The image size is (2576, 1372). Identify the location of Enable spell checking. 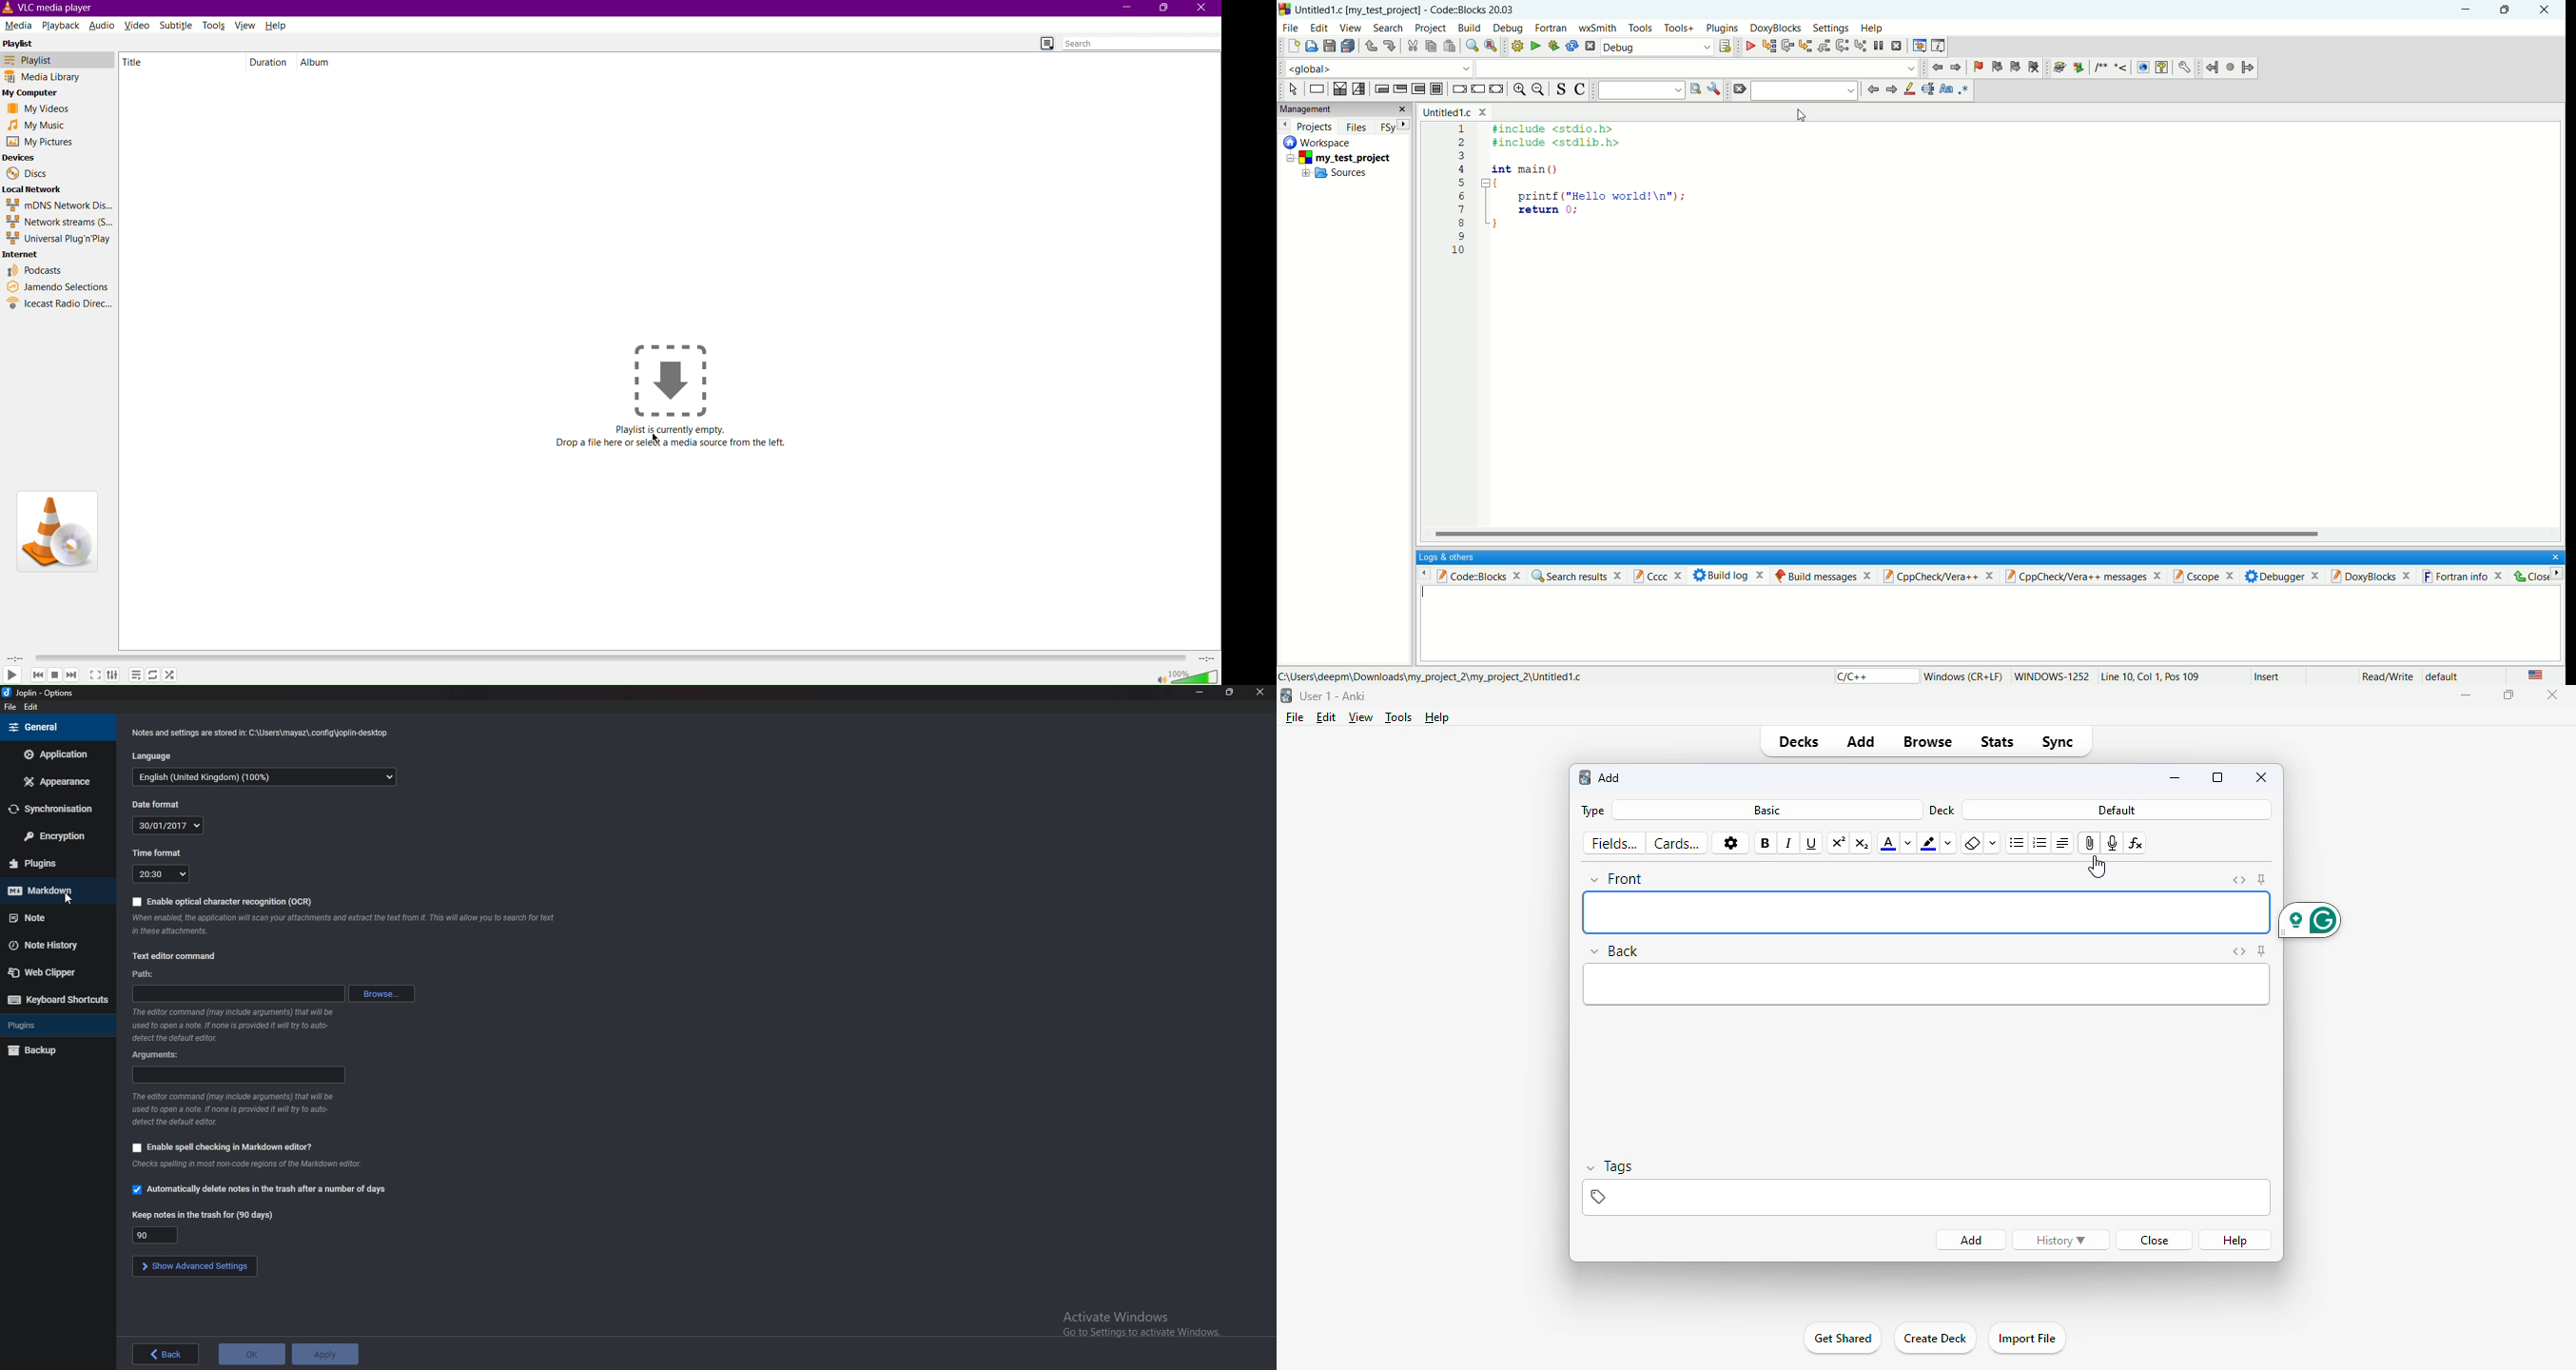
(223, 1147).